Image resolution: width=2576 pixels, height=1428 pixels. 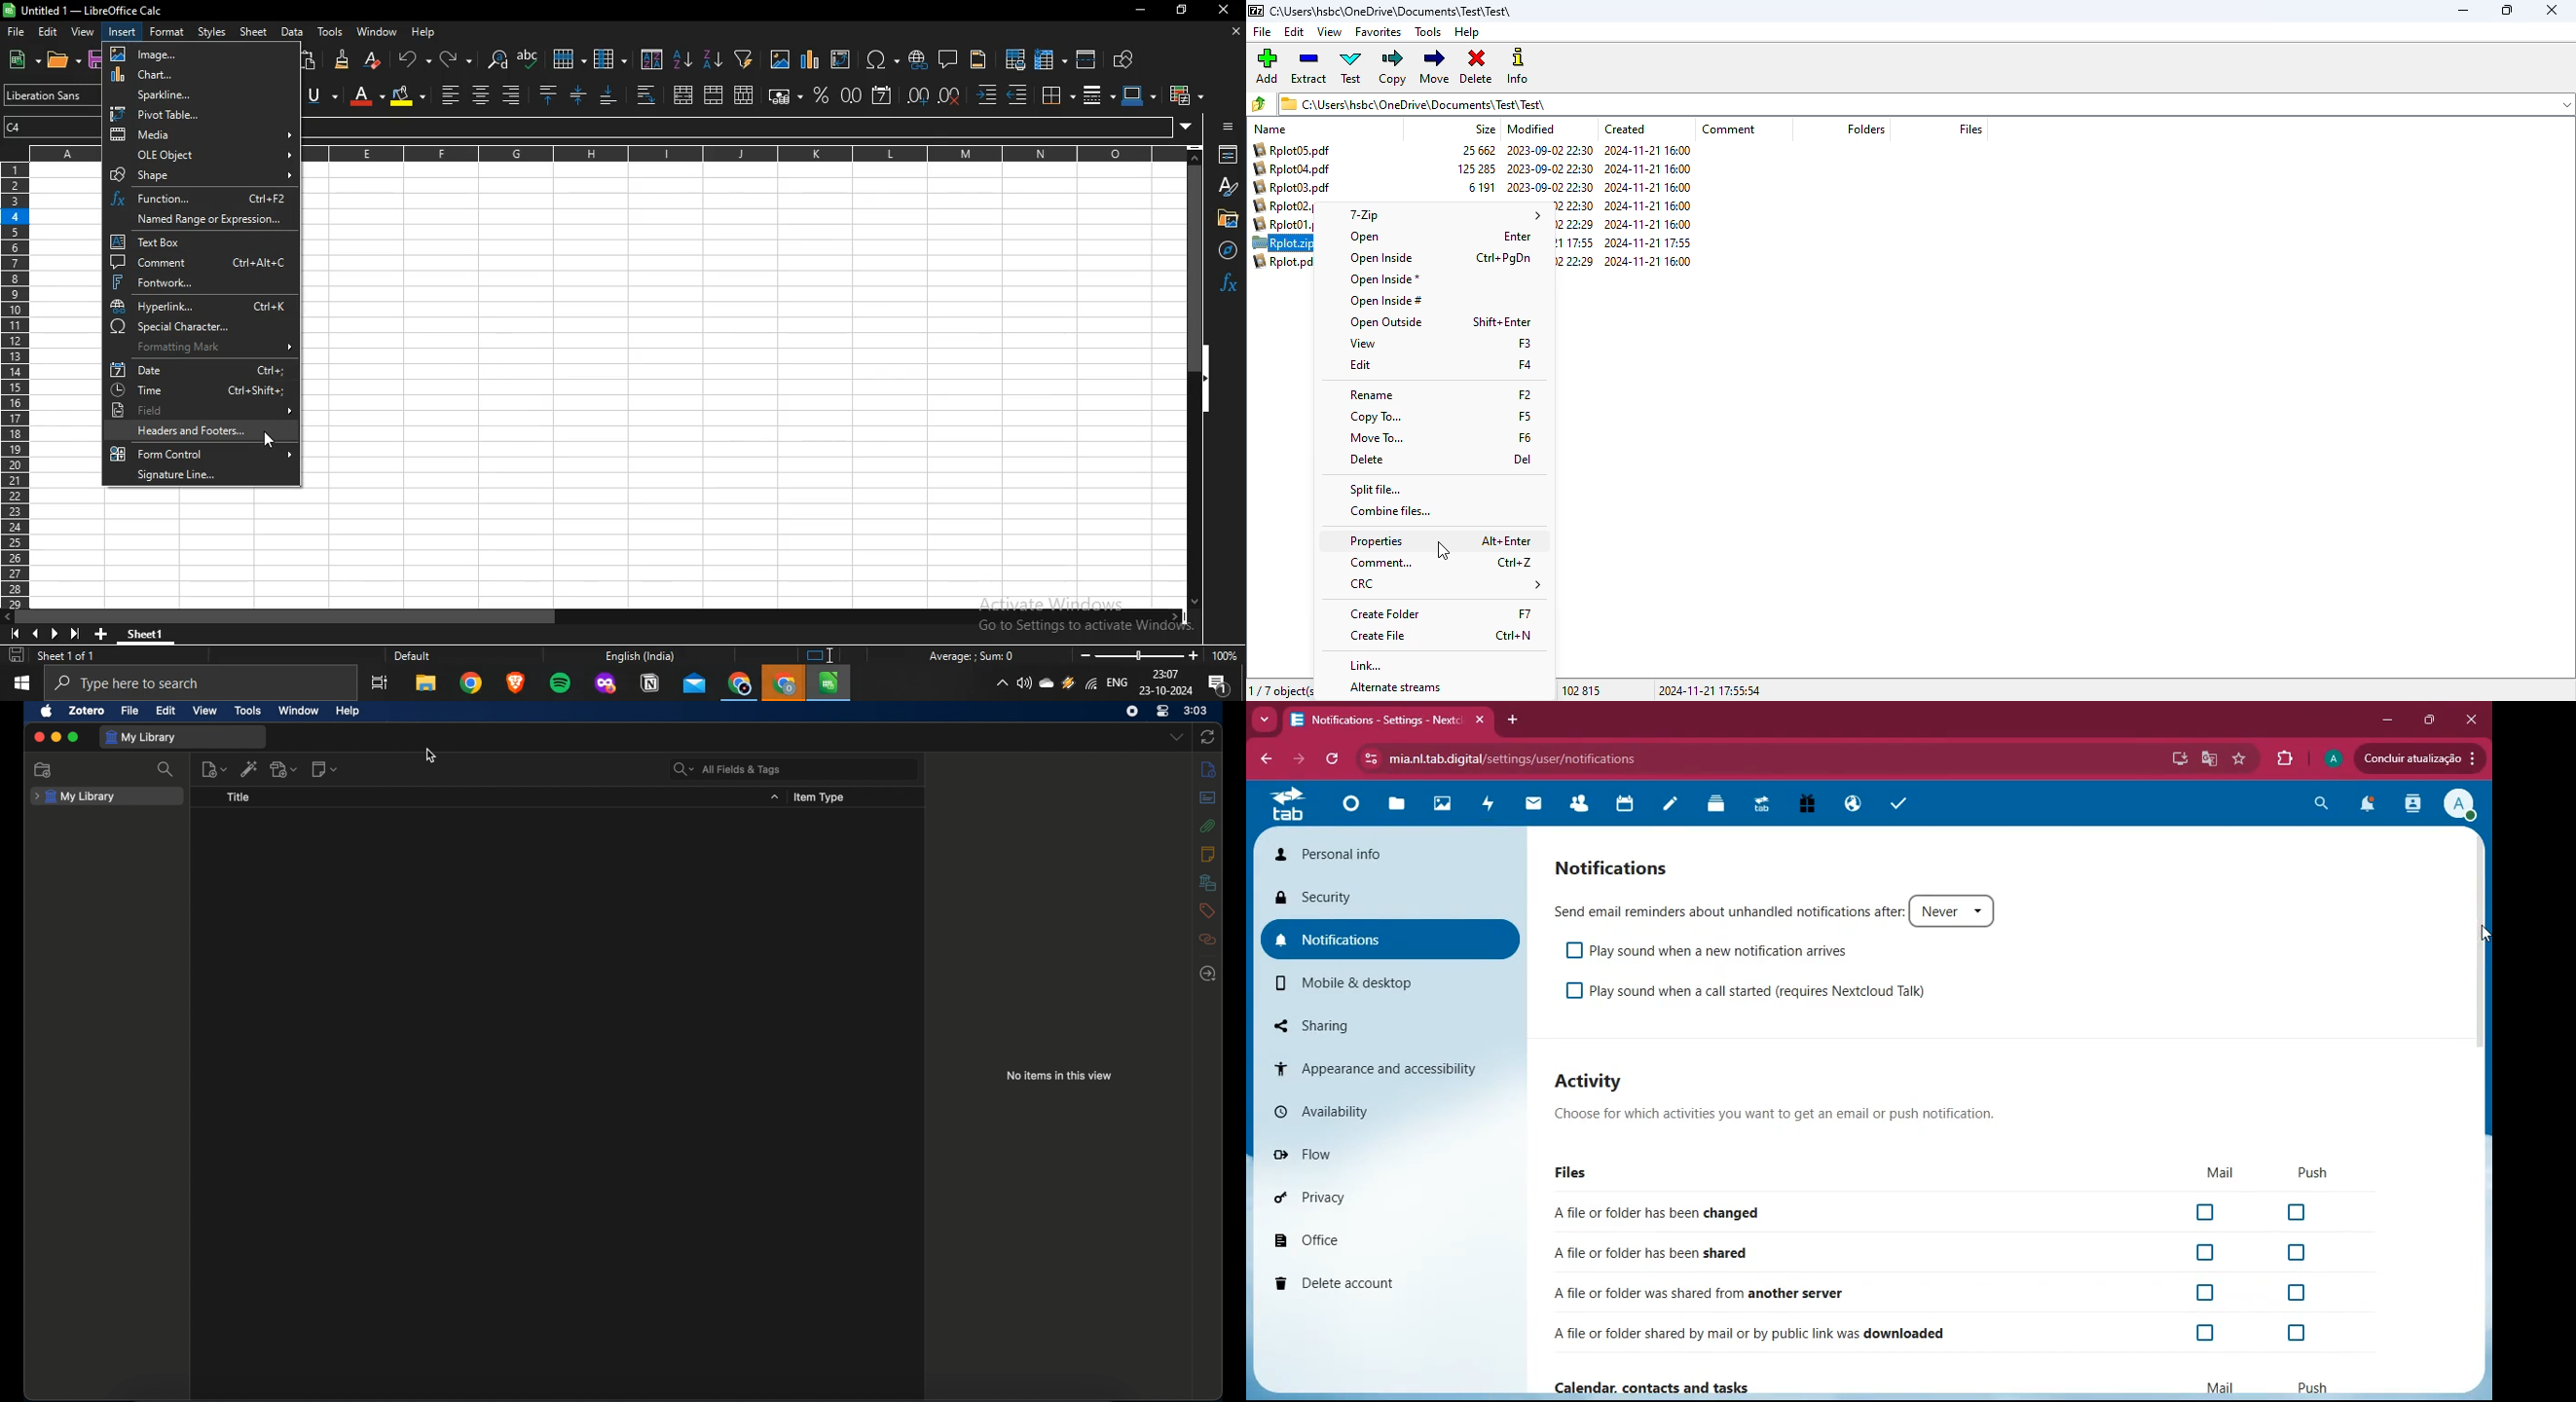 I want to click on files, so click(x=1970, y=129).